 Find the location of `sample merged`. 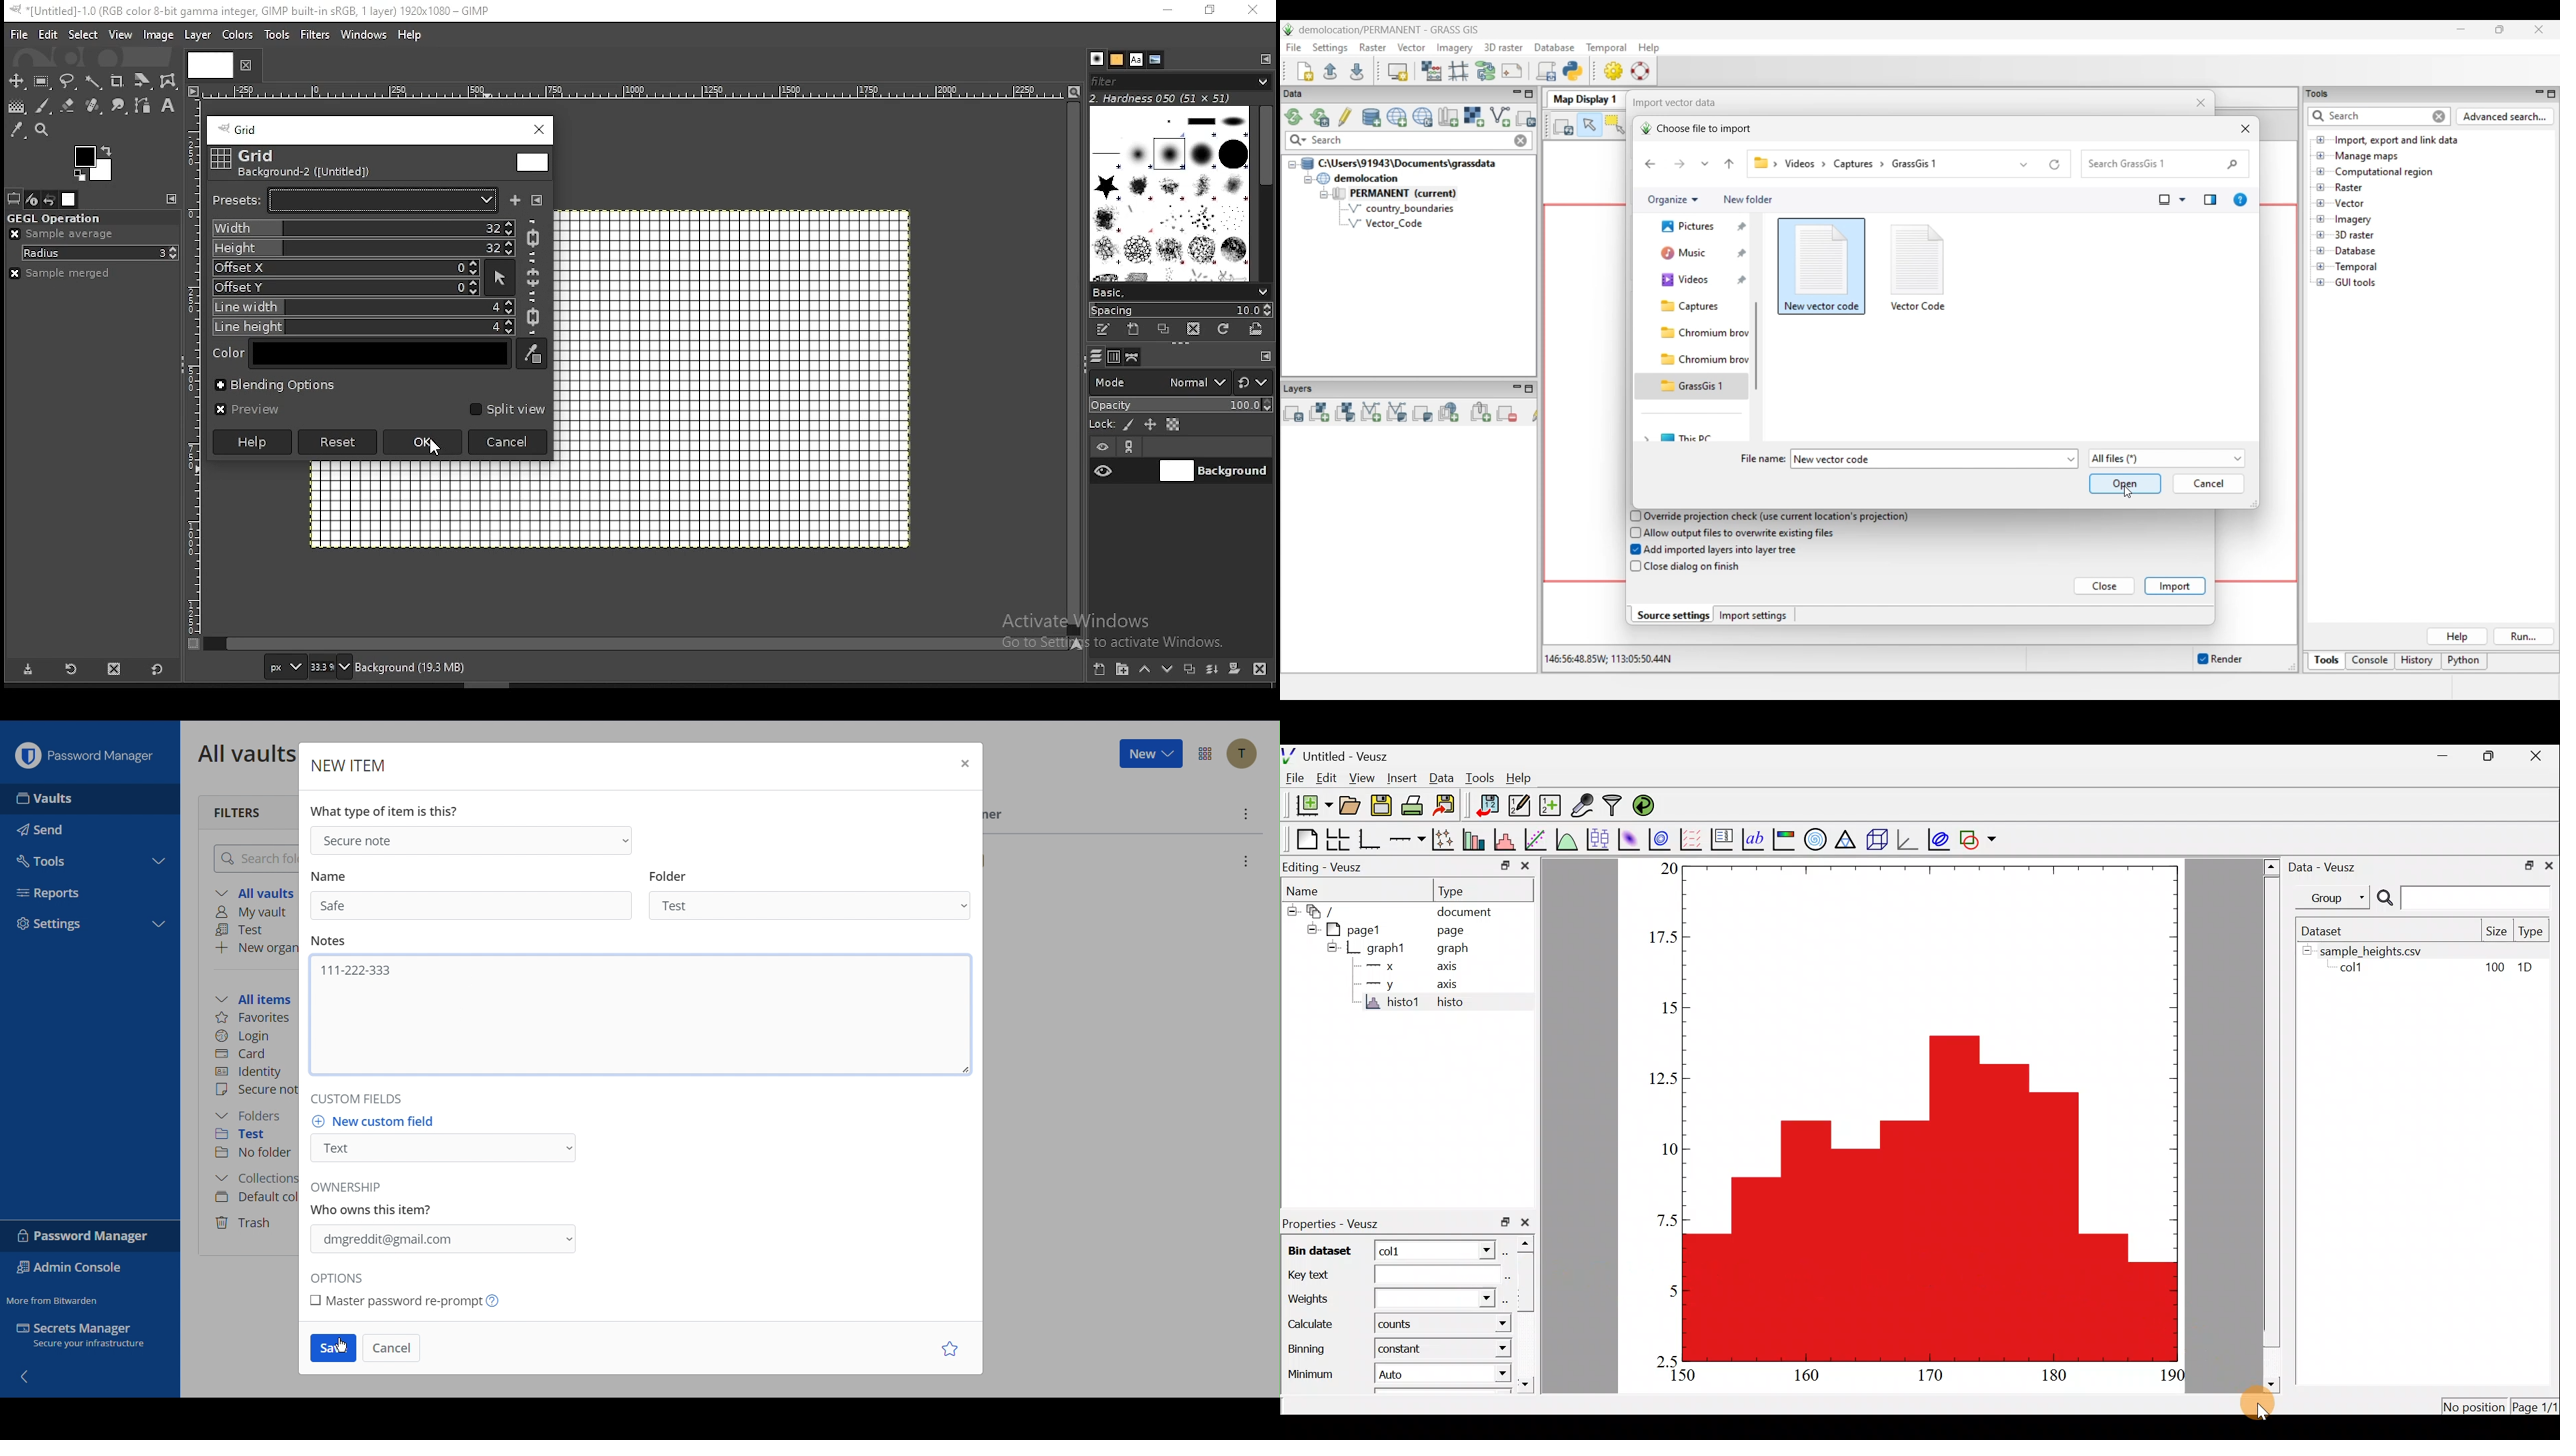

sample merged is located at coordinates (64, 275).